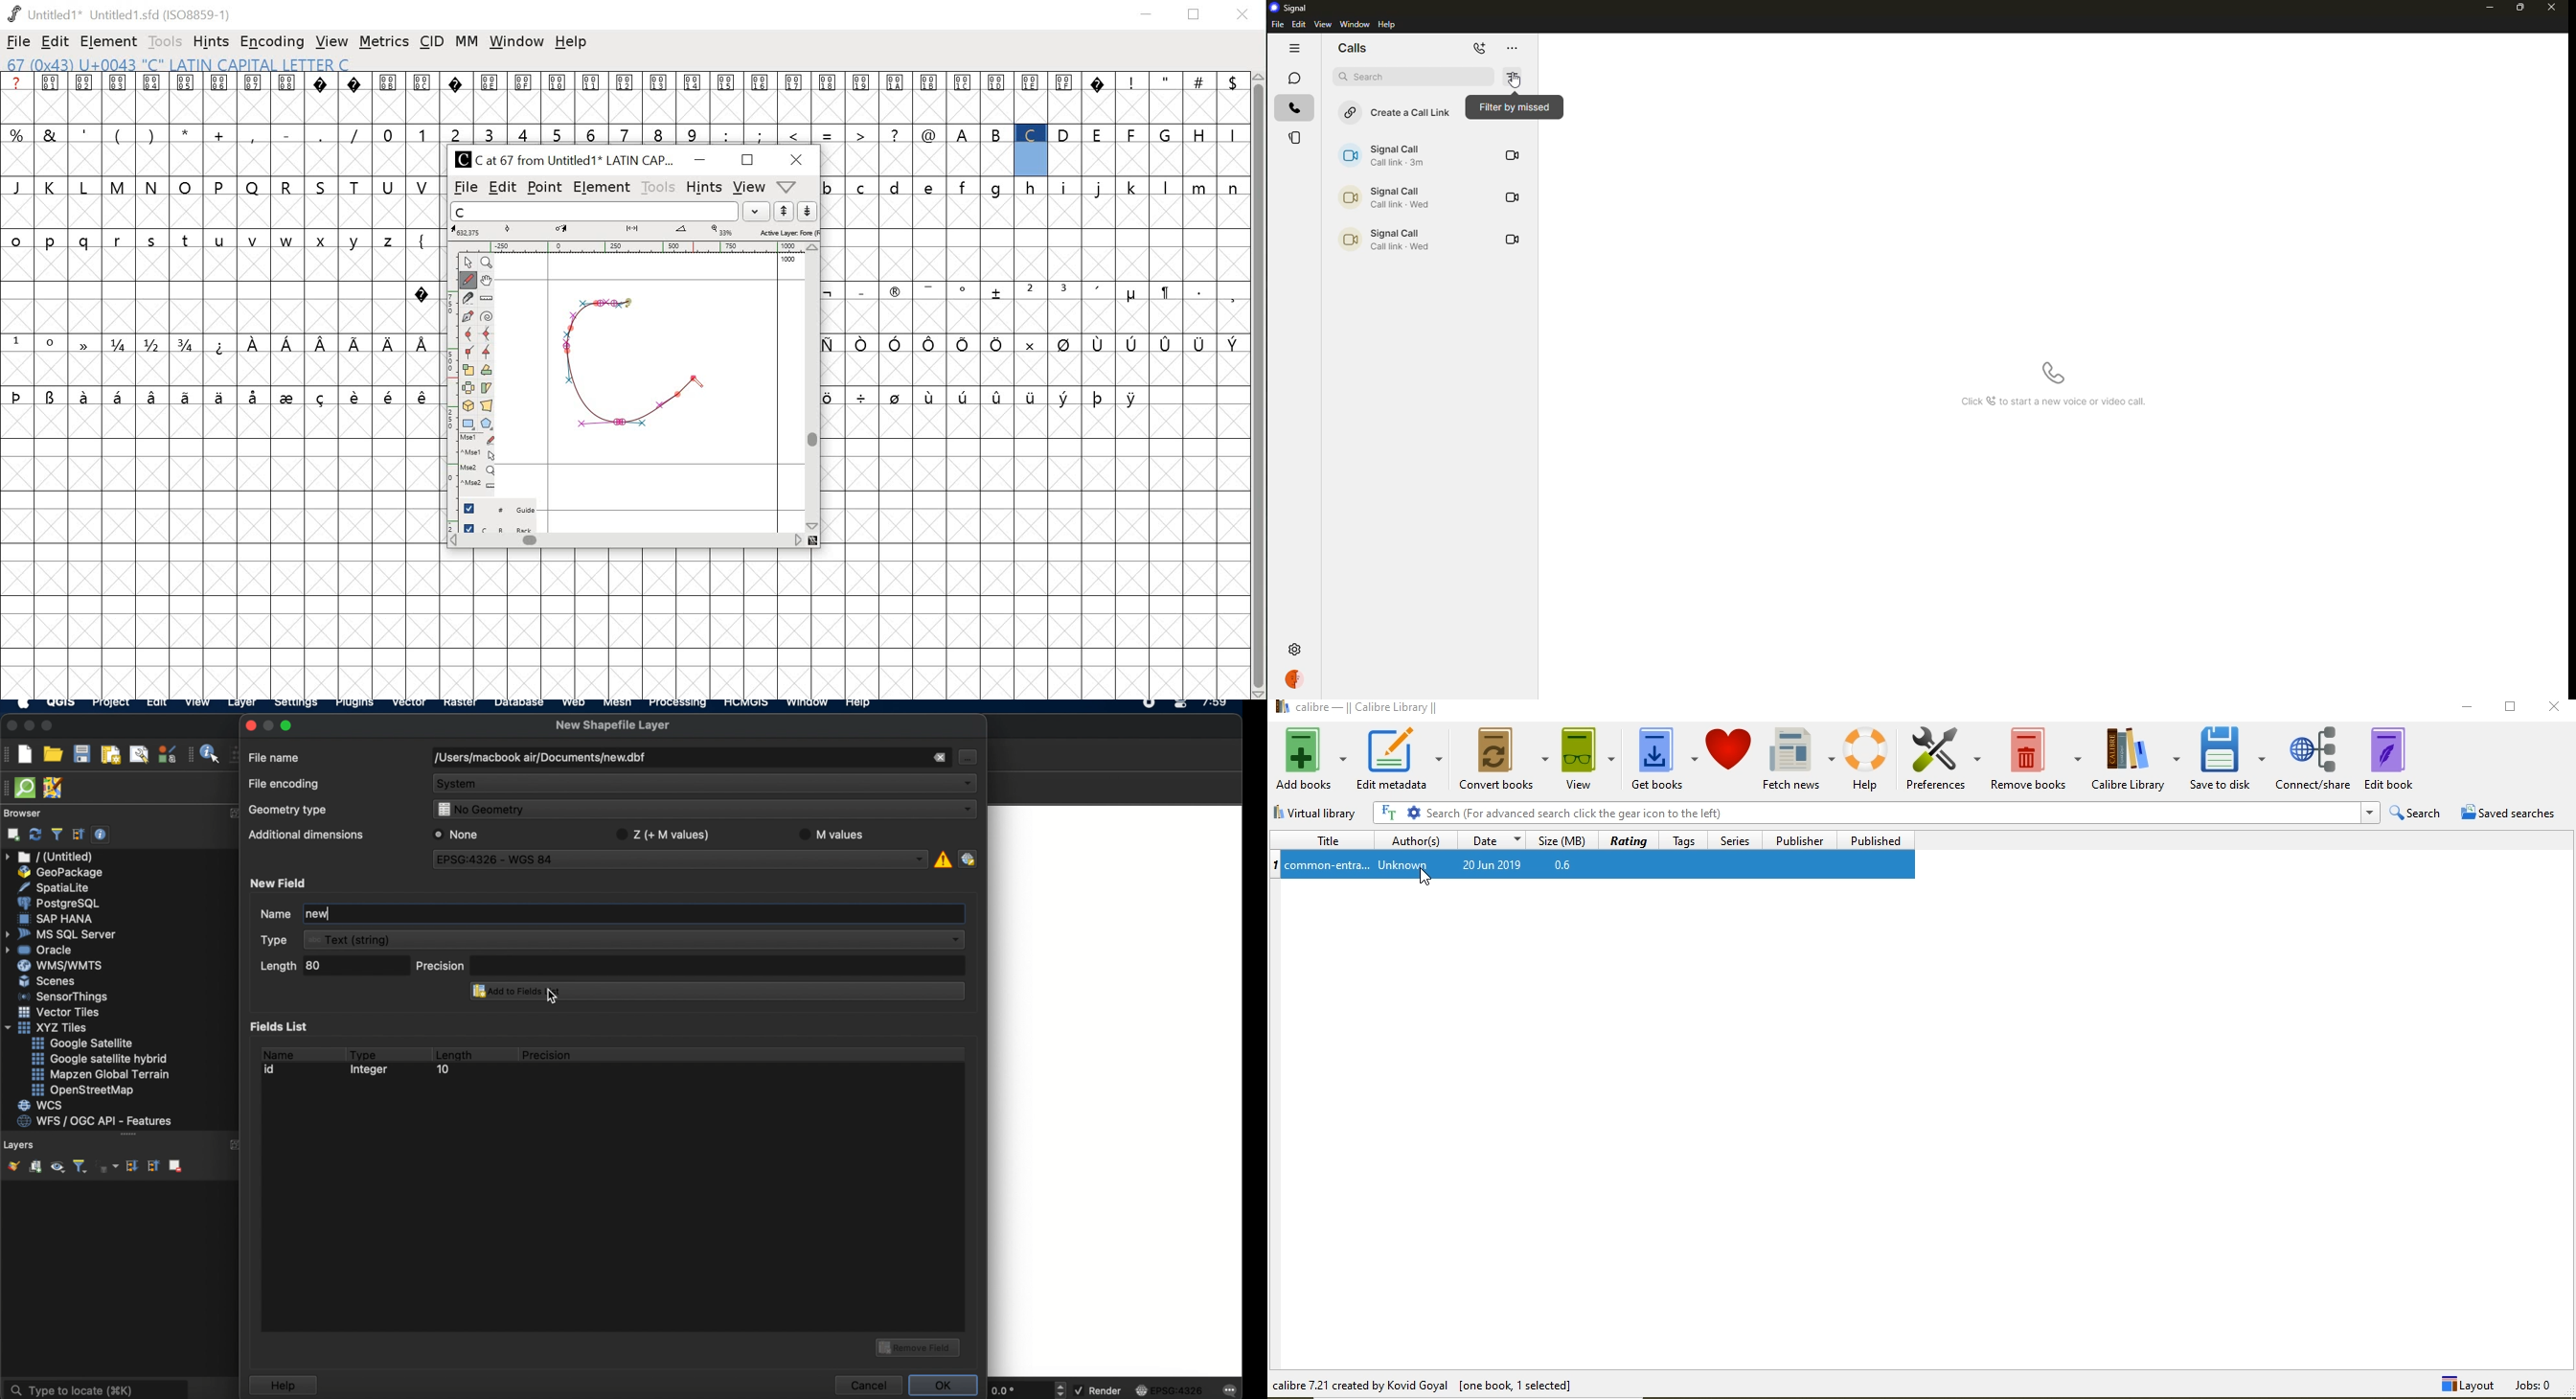  I want to click on expand, so click(232, 813).